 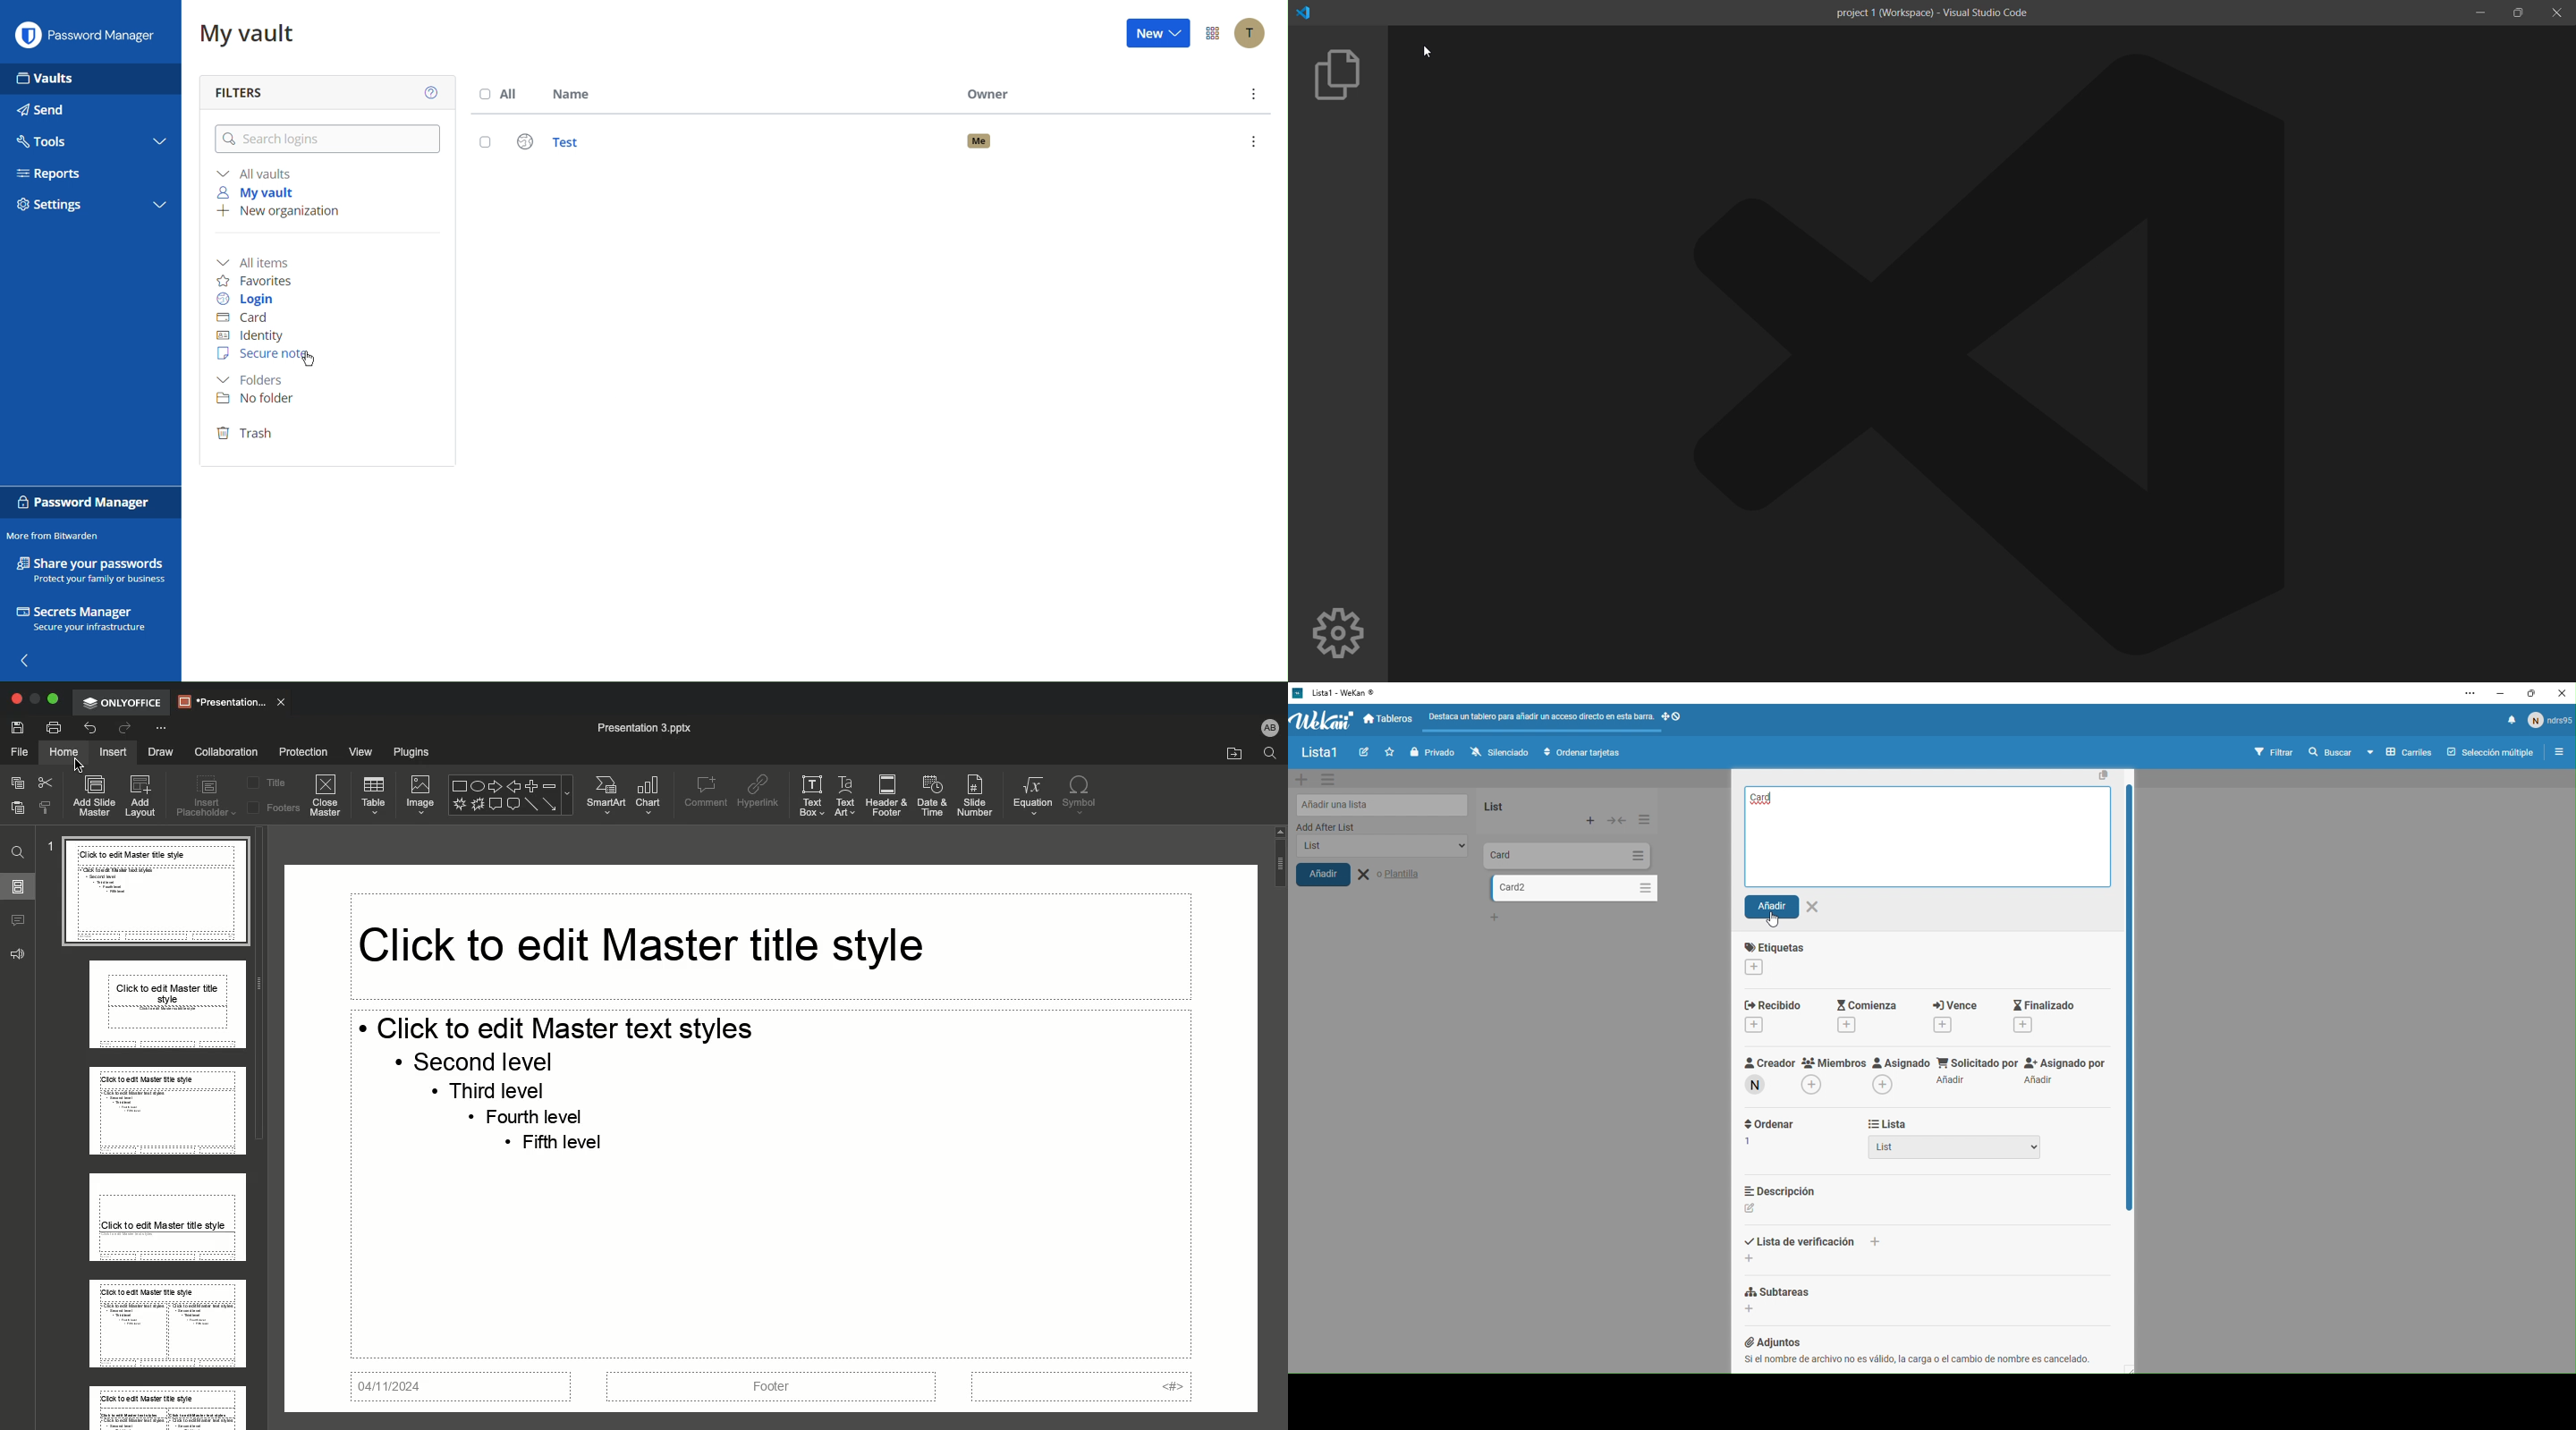 I want to click on Undo, so click(x=91, y=728).